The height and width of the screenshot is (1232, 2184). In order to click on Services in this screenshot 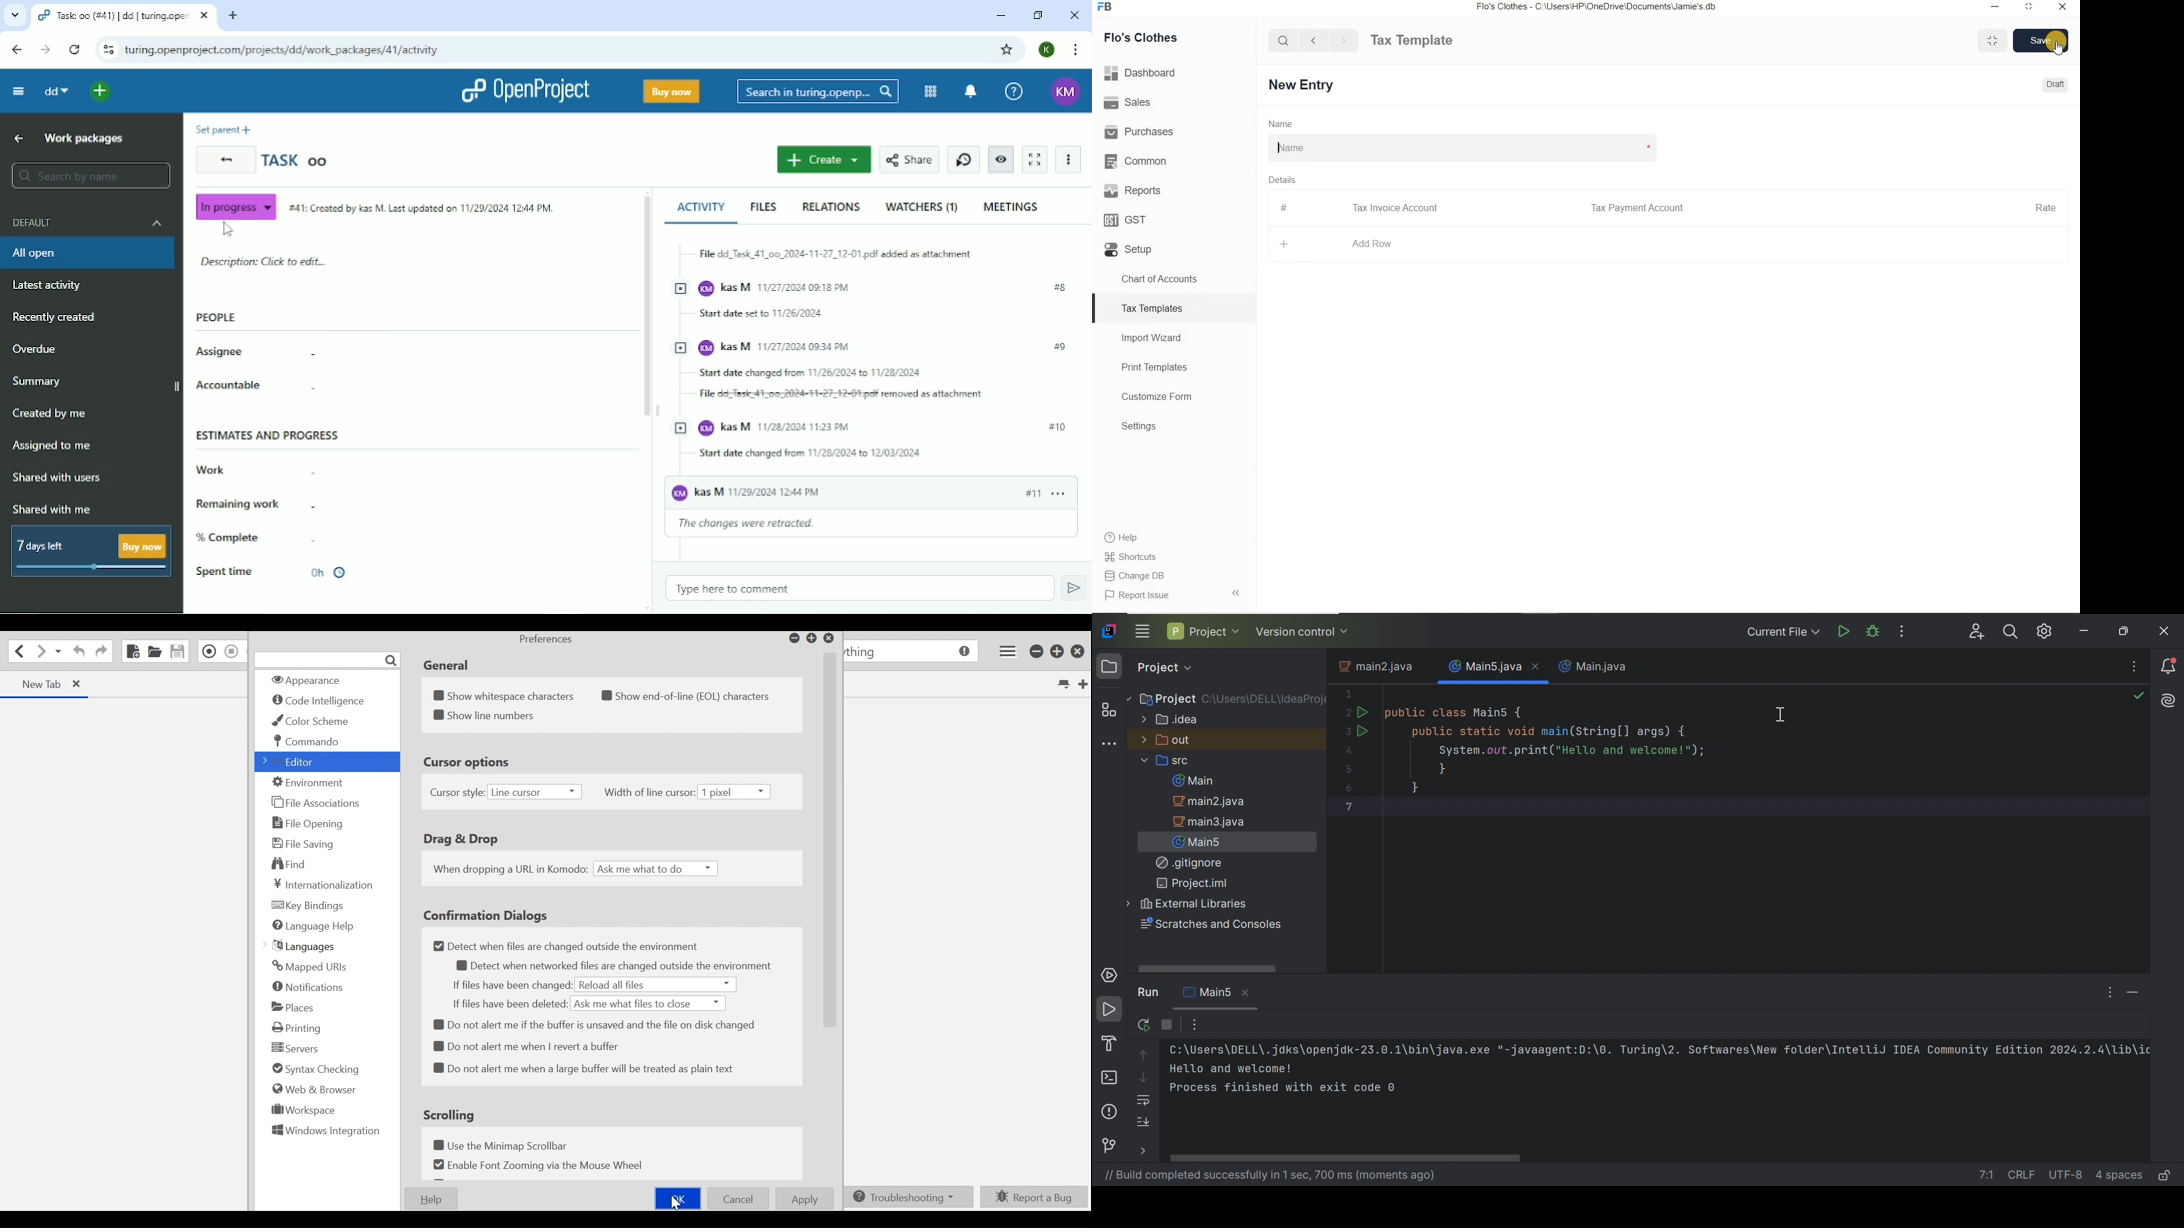, I will do `click(1109, 973)`.